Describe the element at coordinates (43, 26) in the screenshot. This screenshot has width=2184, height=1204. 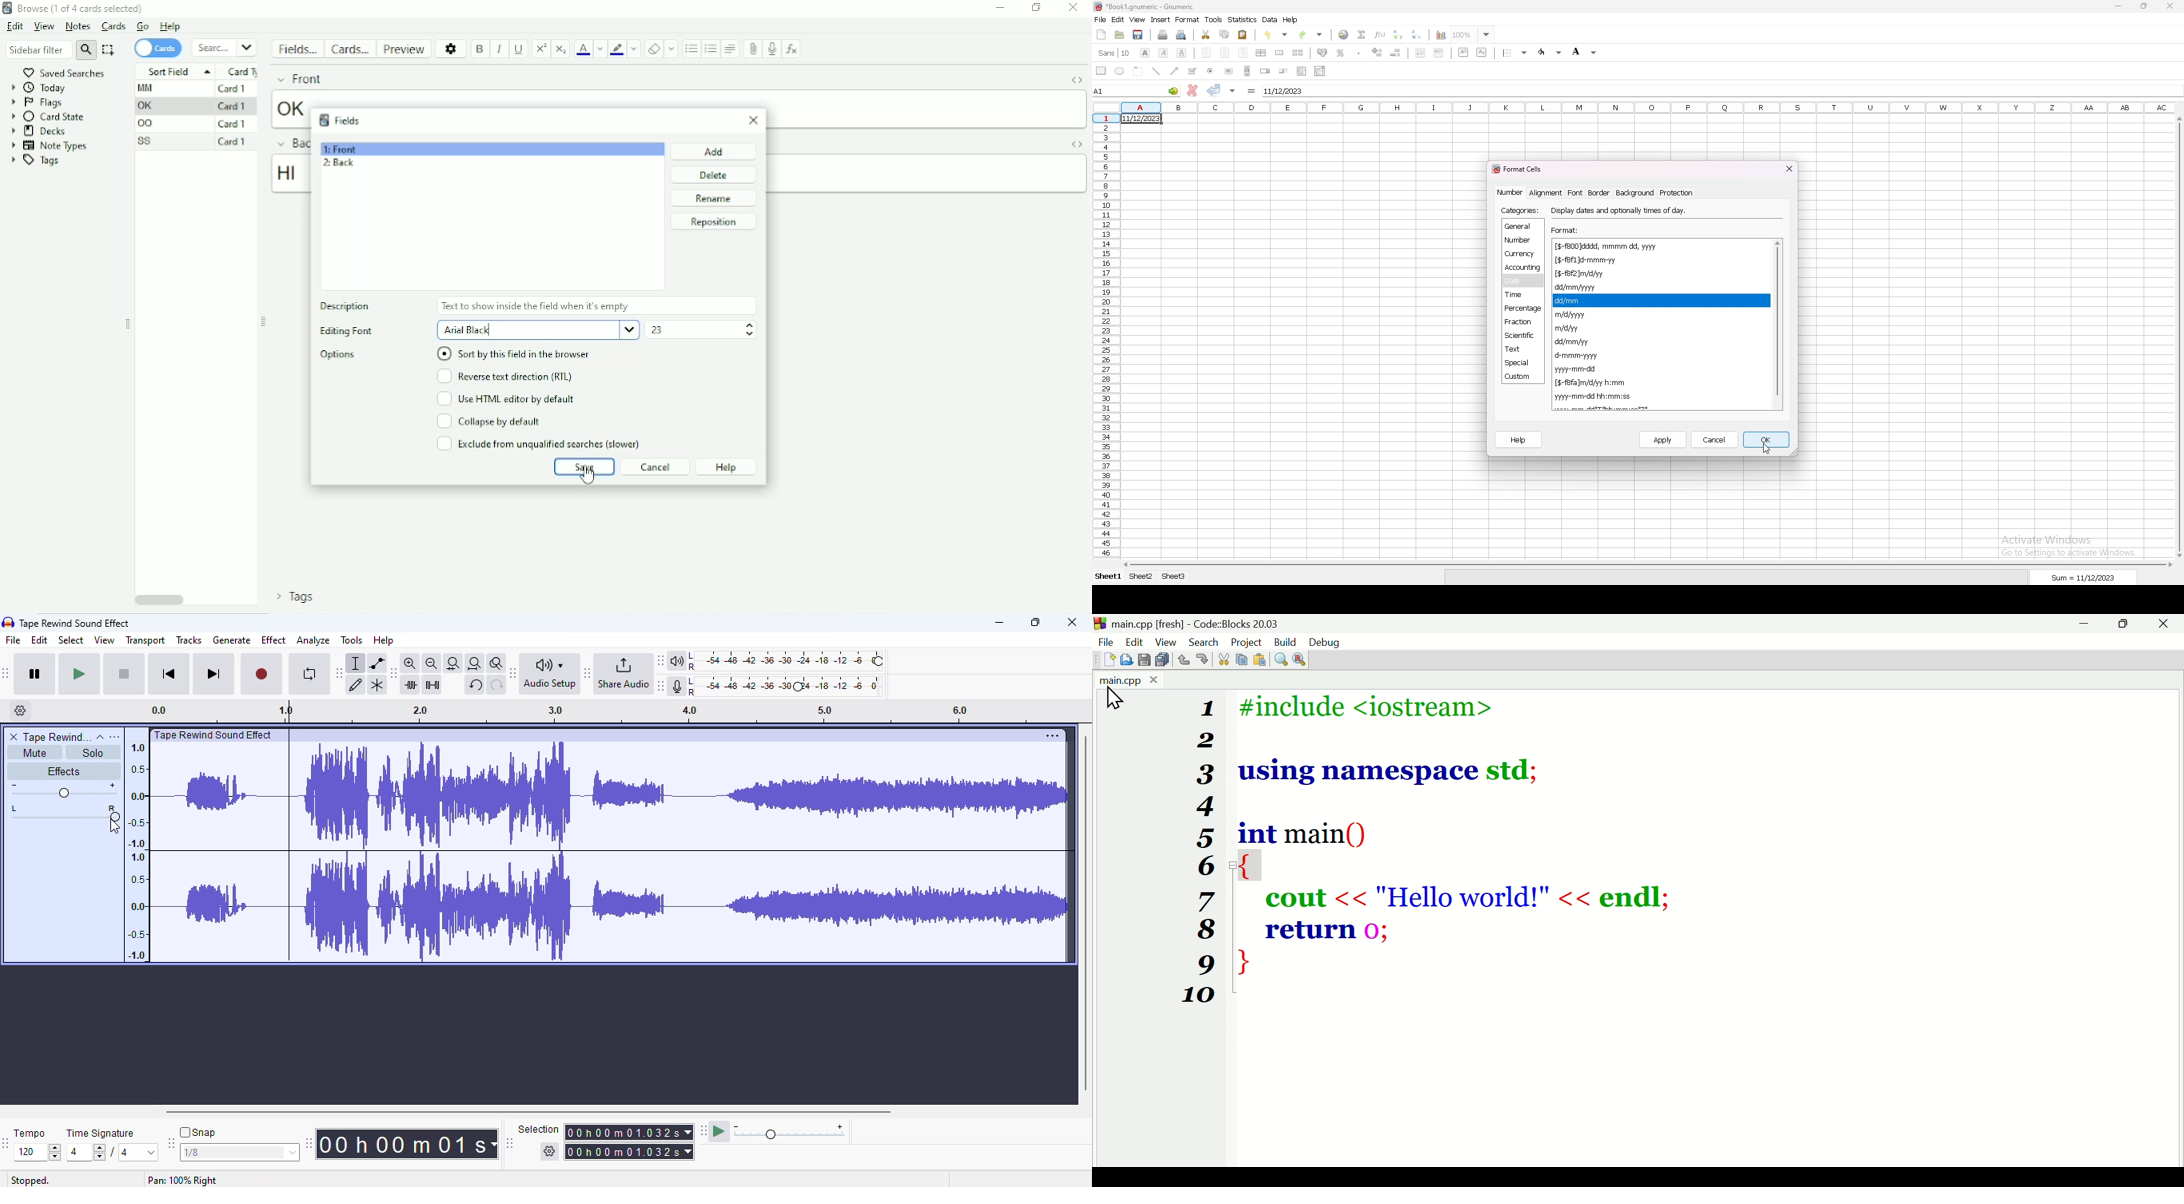
I see `View` at that location.